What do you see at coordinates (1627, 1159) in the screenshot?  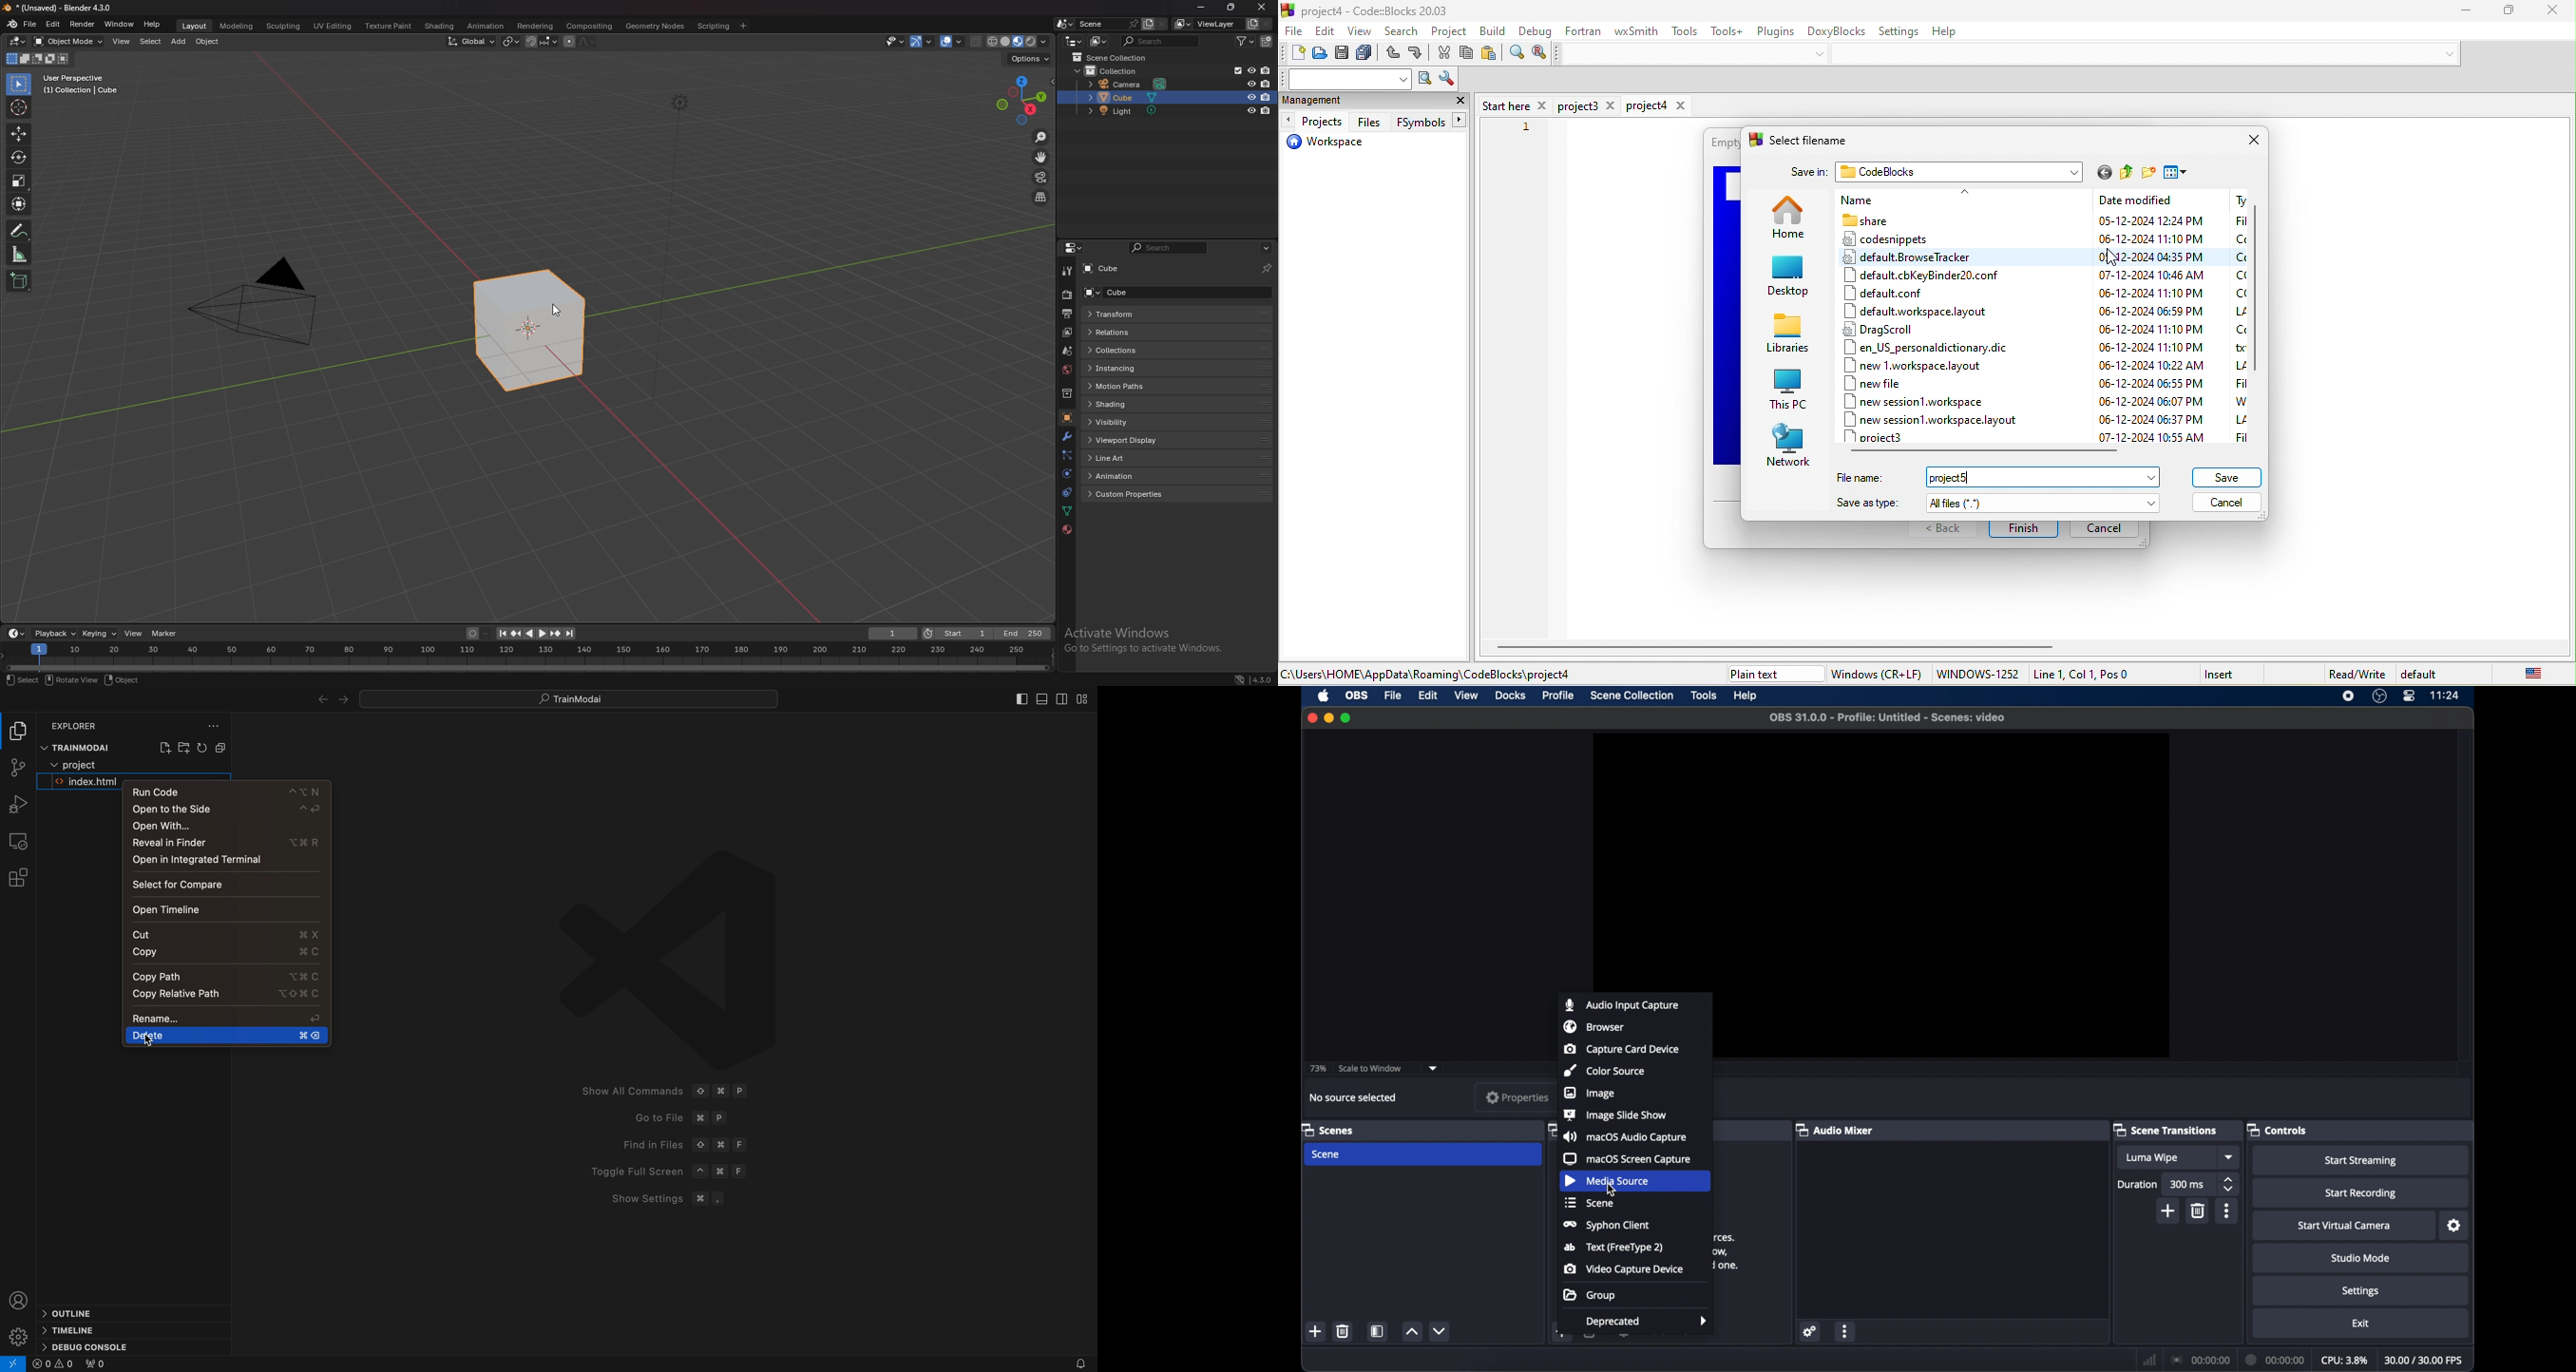 I see `macOS screen capture` at bounding box center [1627, 1159].